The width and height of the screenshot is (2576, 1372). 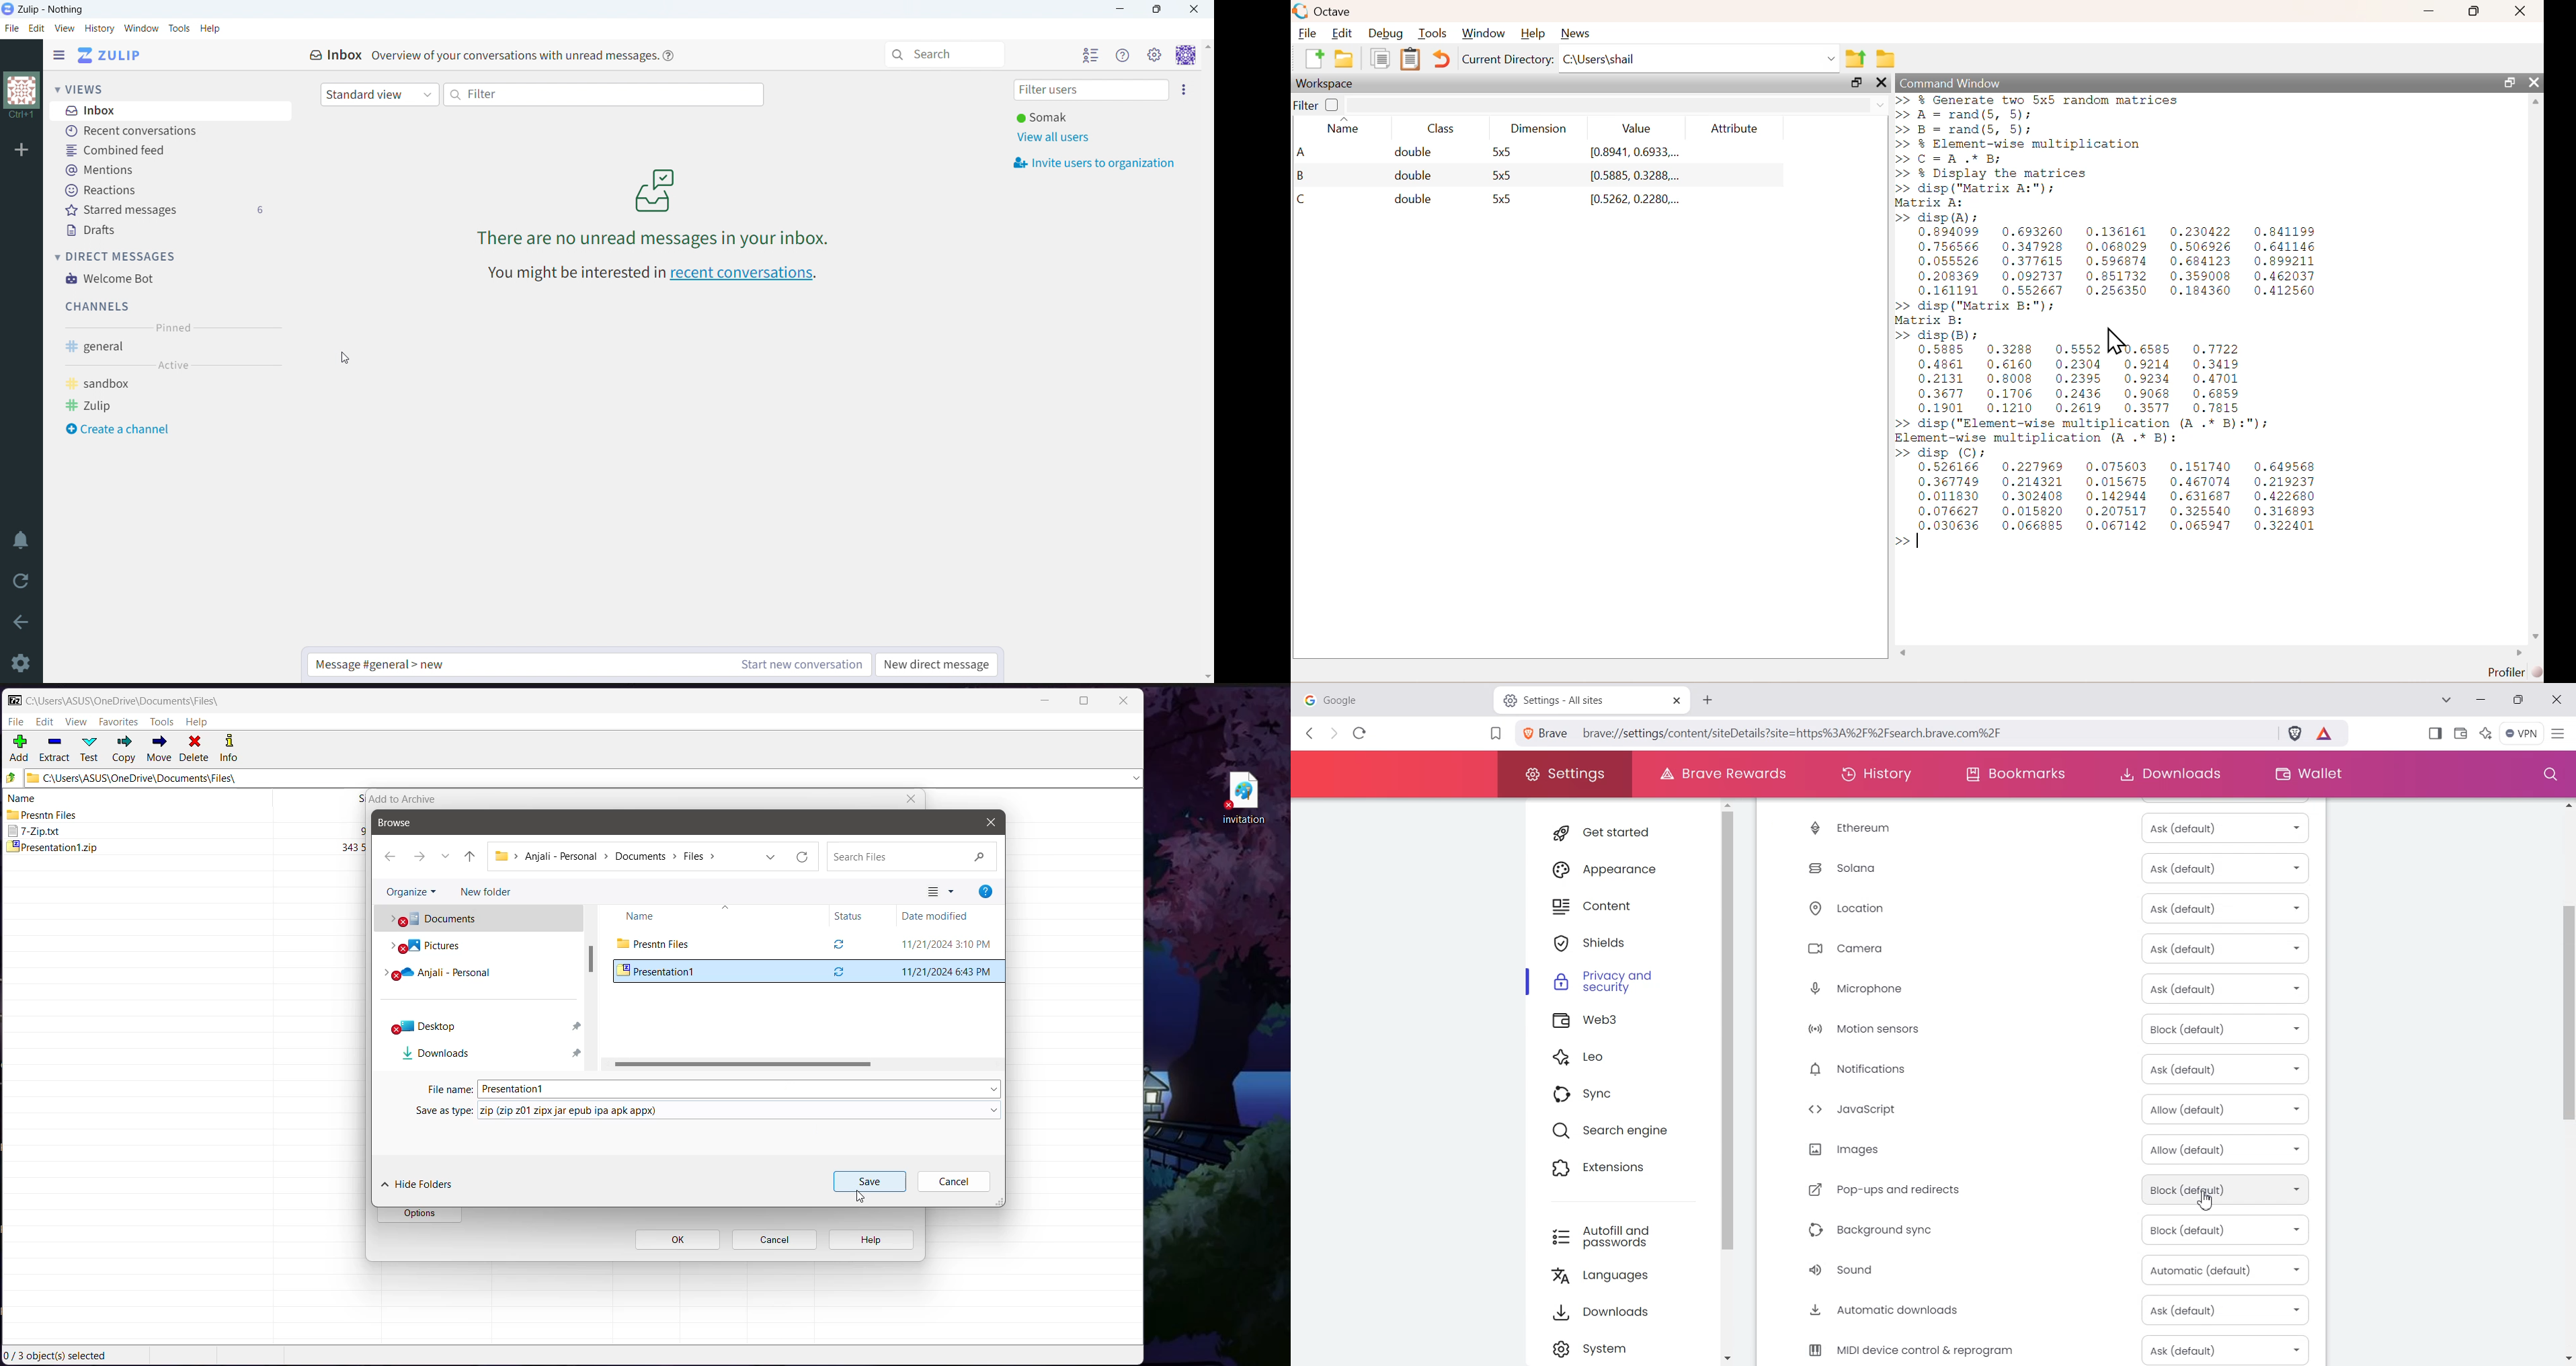 What do you see at coordinates (1513, 177) in the screenshot?
I see `A double 5x5 0.8941, 0.6933...
B double 5x5 [0.5885, 0.3288...
C double 5x5 0.5262, 0.2280...` at bounding box center [1513, 177].